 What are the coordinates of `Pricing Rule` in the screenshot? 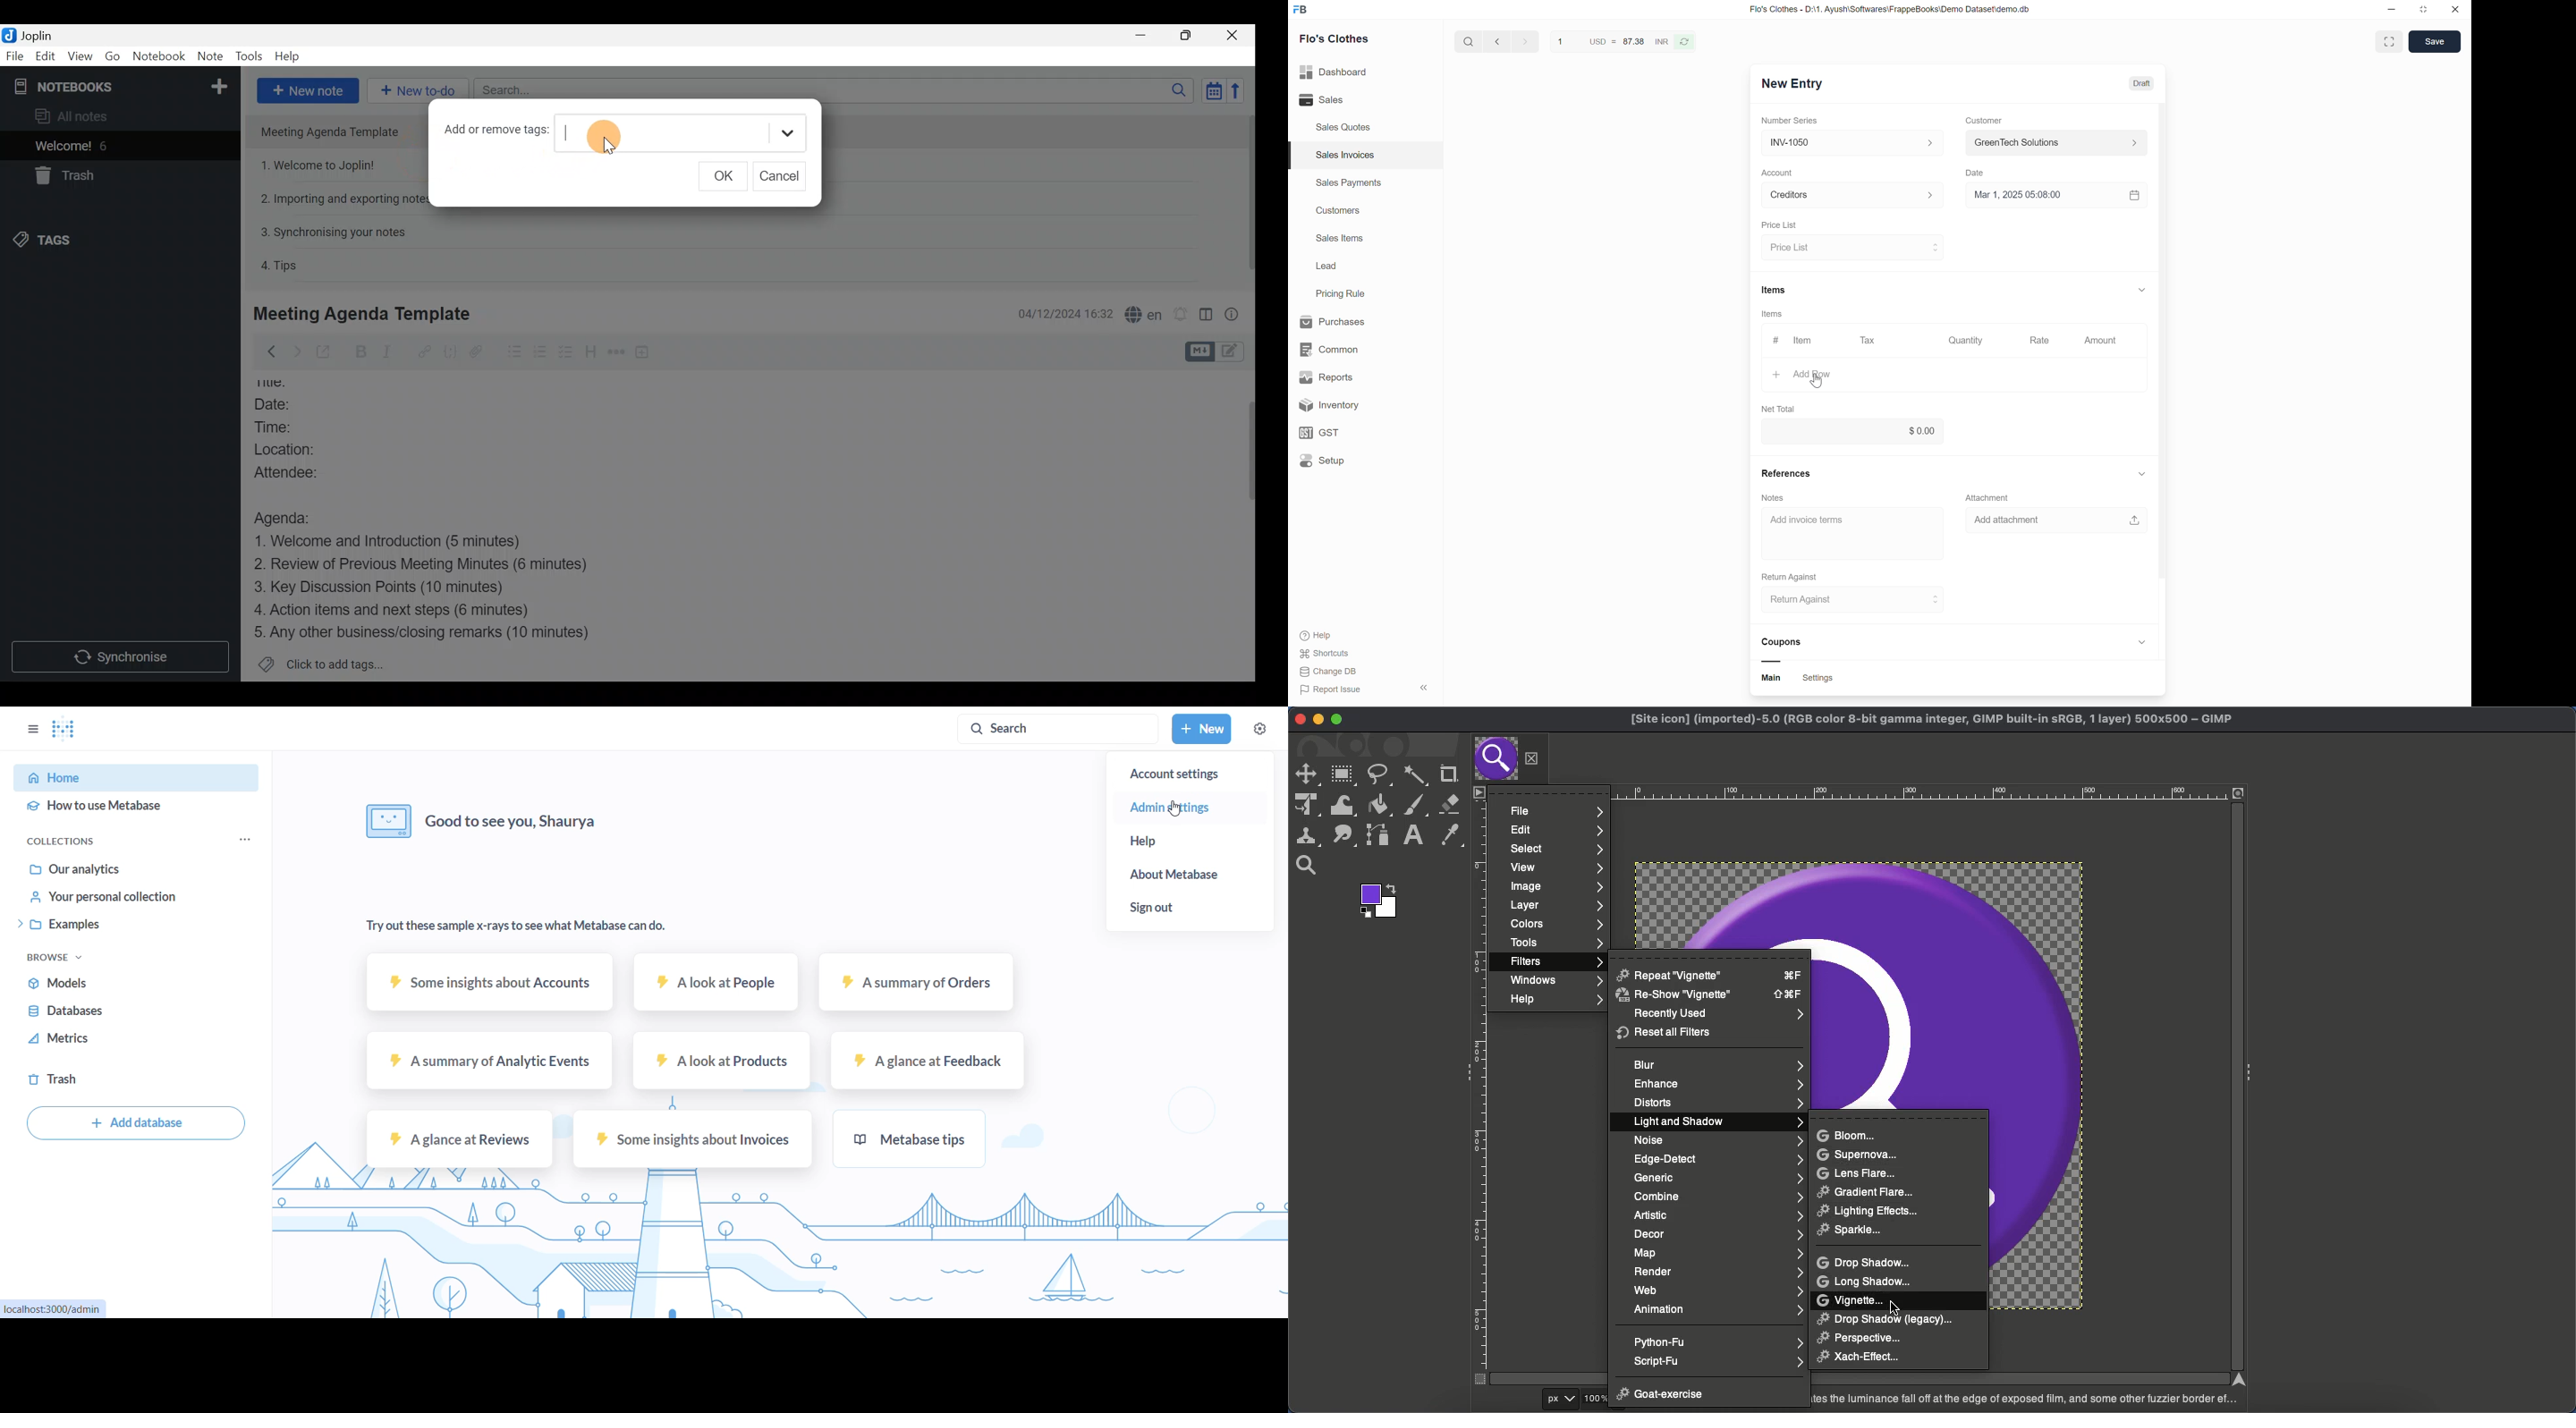 It's located at (1342, 294).